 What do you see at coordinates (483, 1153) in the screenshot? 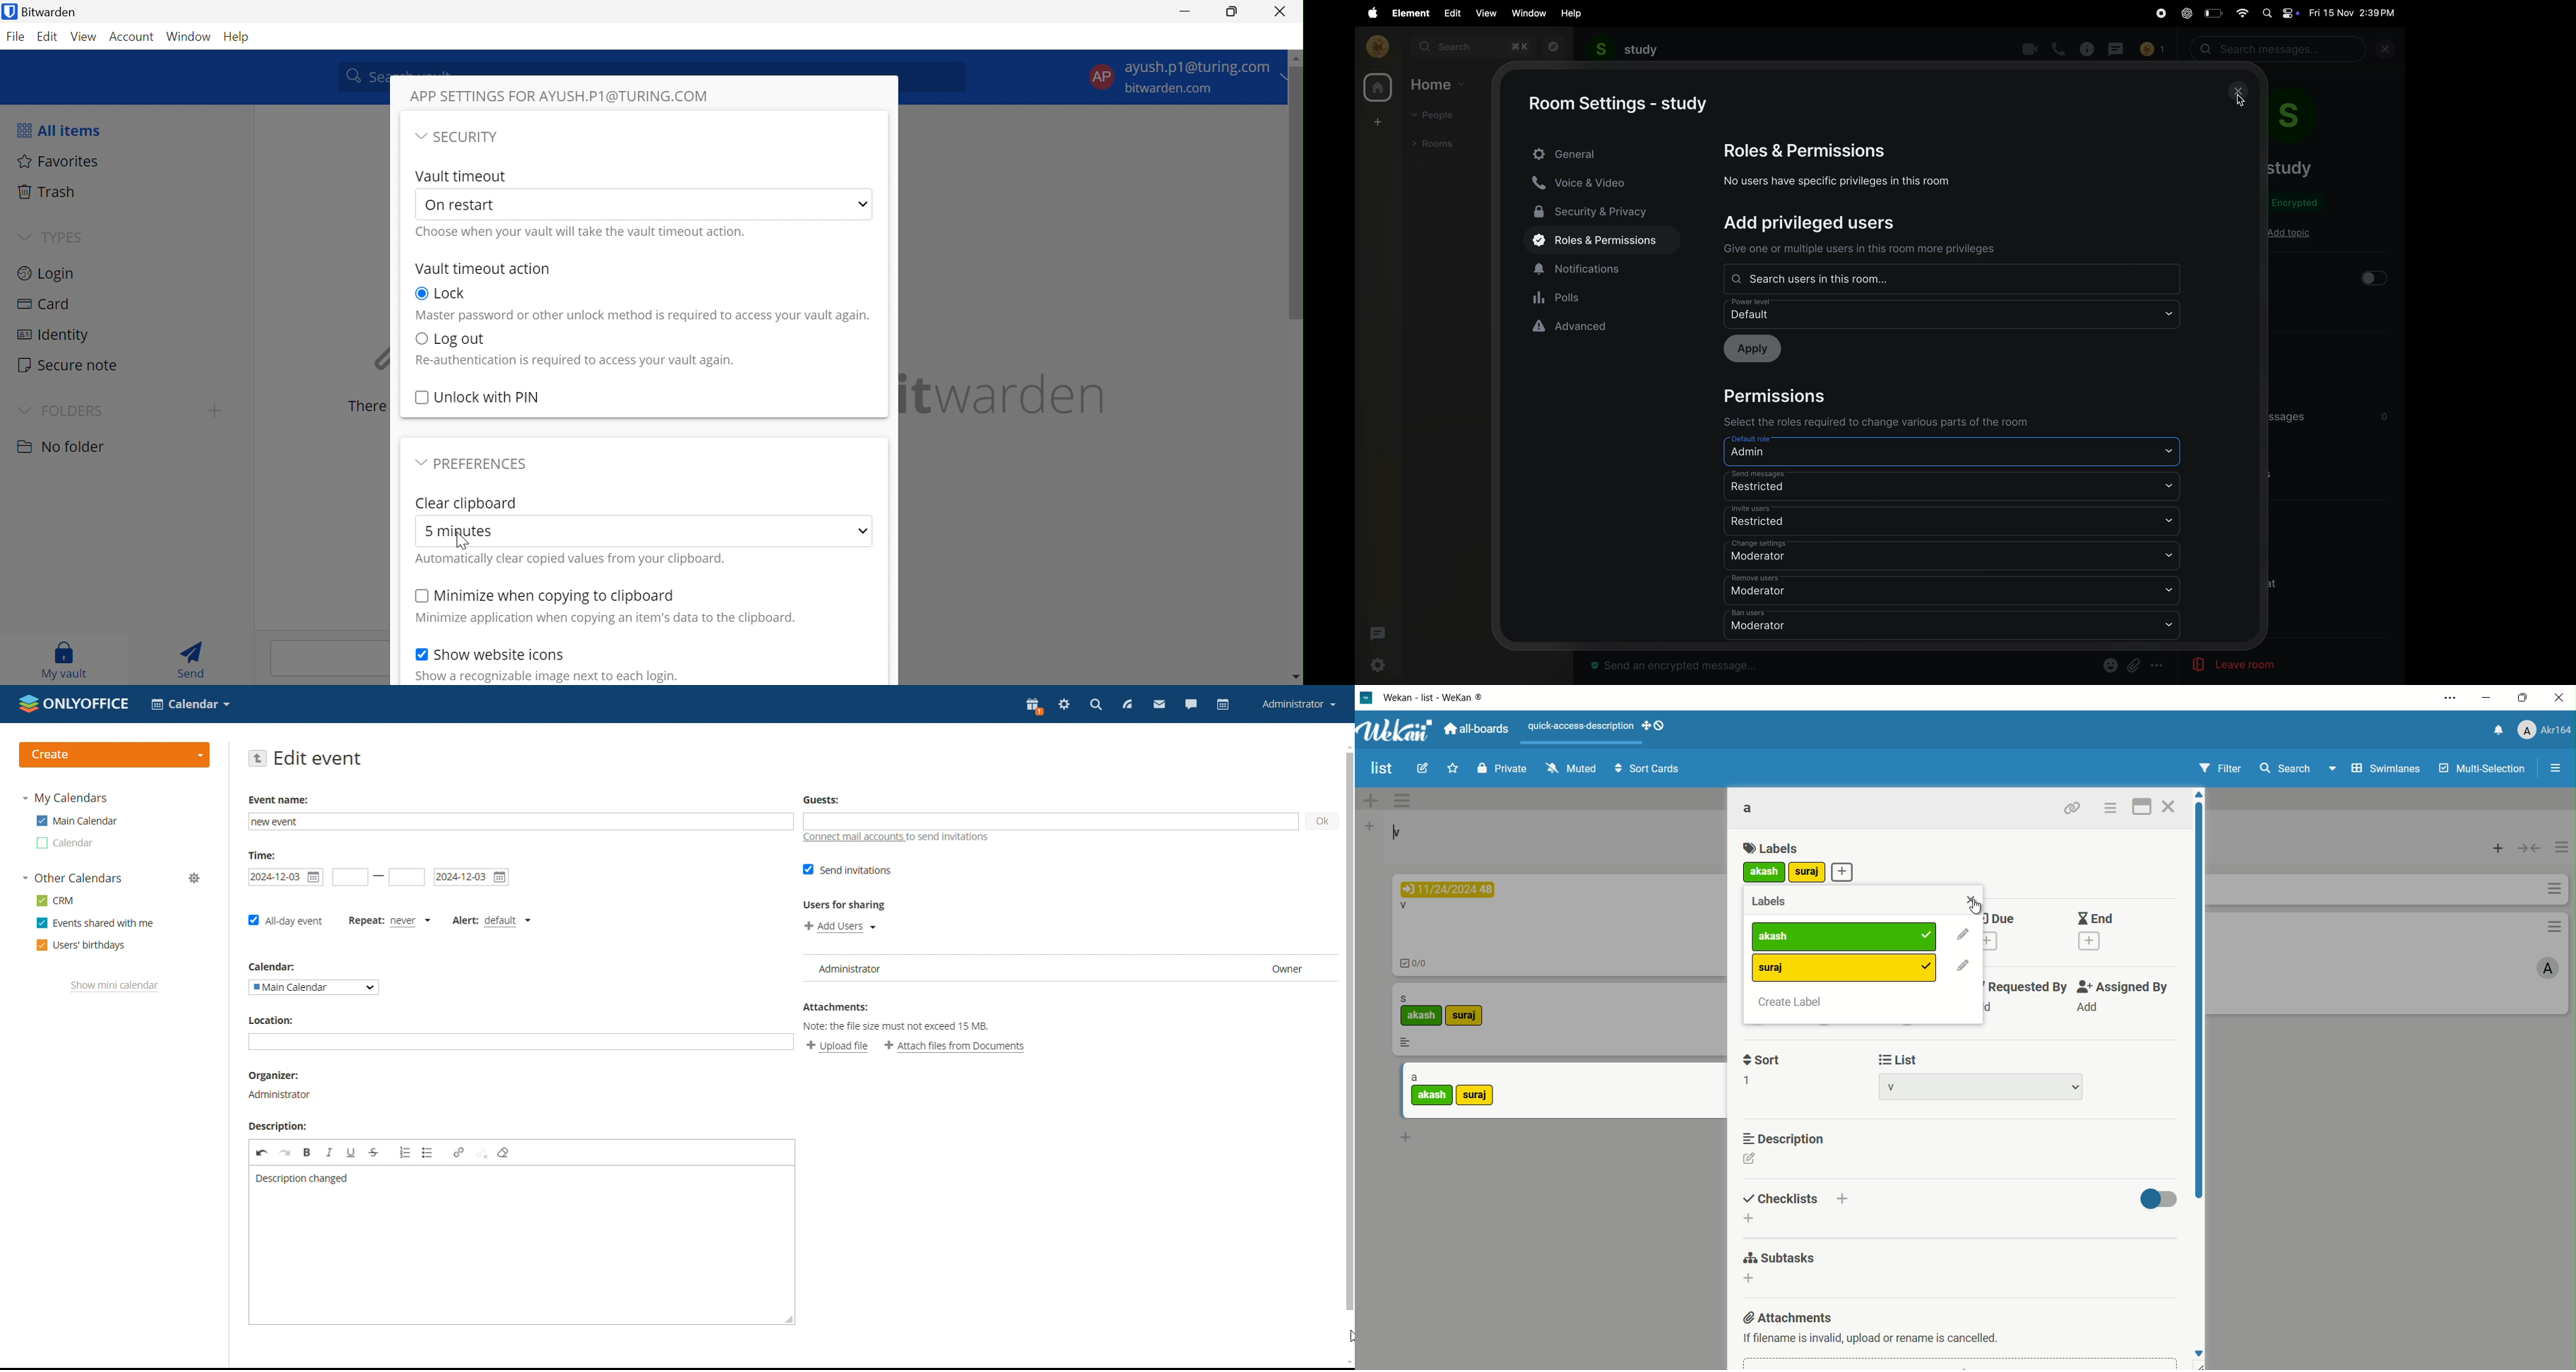
I see `unlink` at bounding box center [483, 1153].